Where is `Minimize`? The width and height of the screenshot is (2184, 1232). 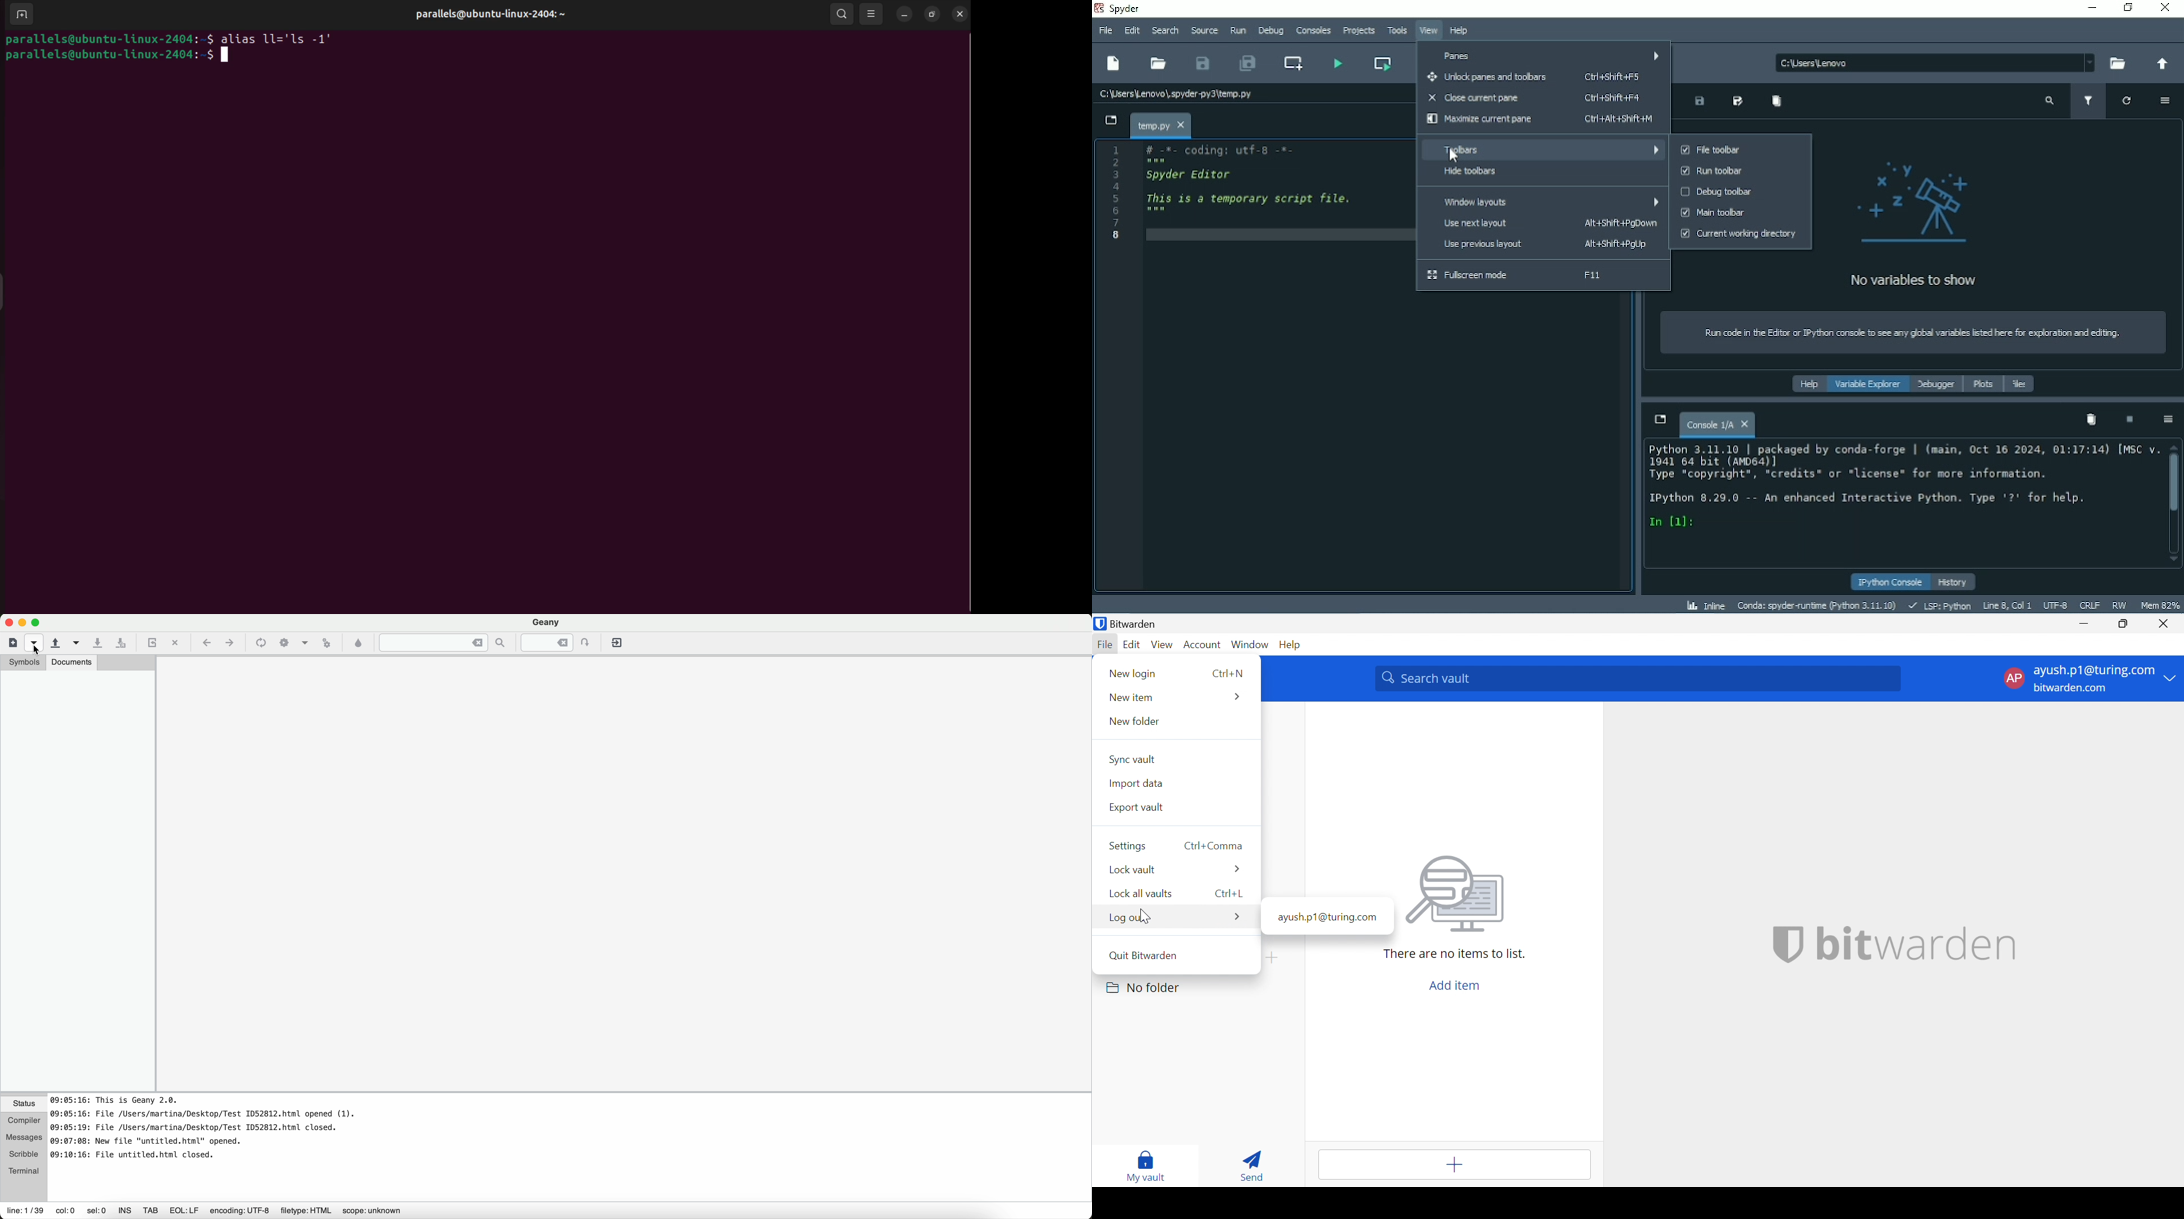
Minimize is located at coordinates (2088, 7).